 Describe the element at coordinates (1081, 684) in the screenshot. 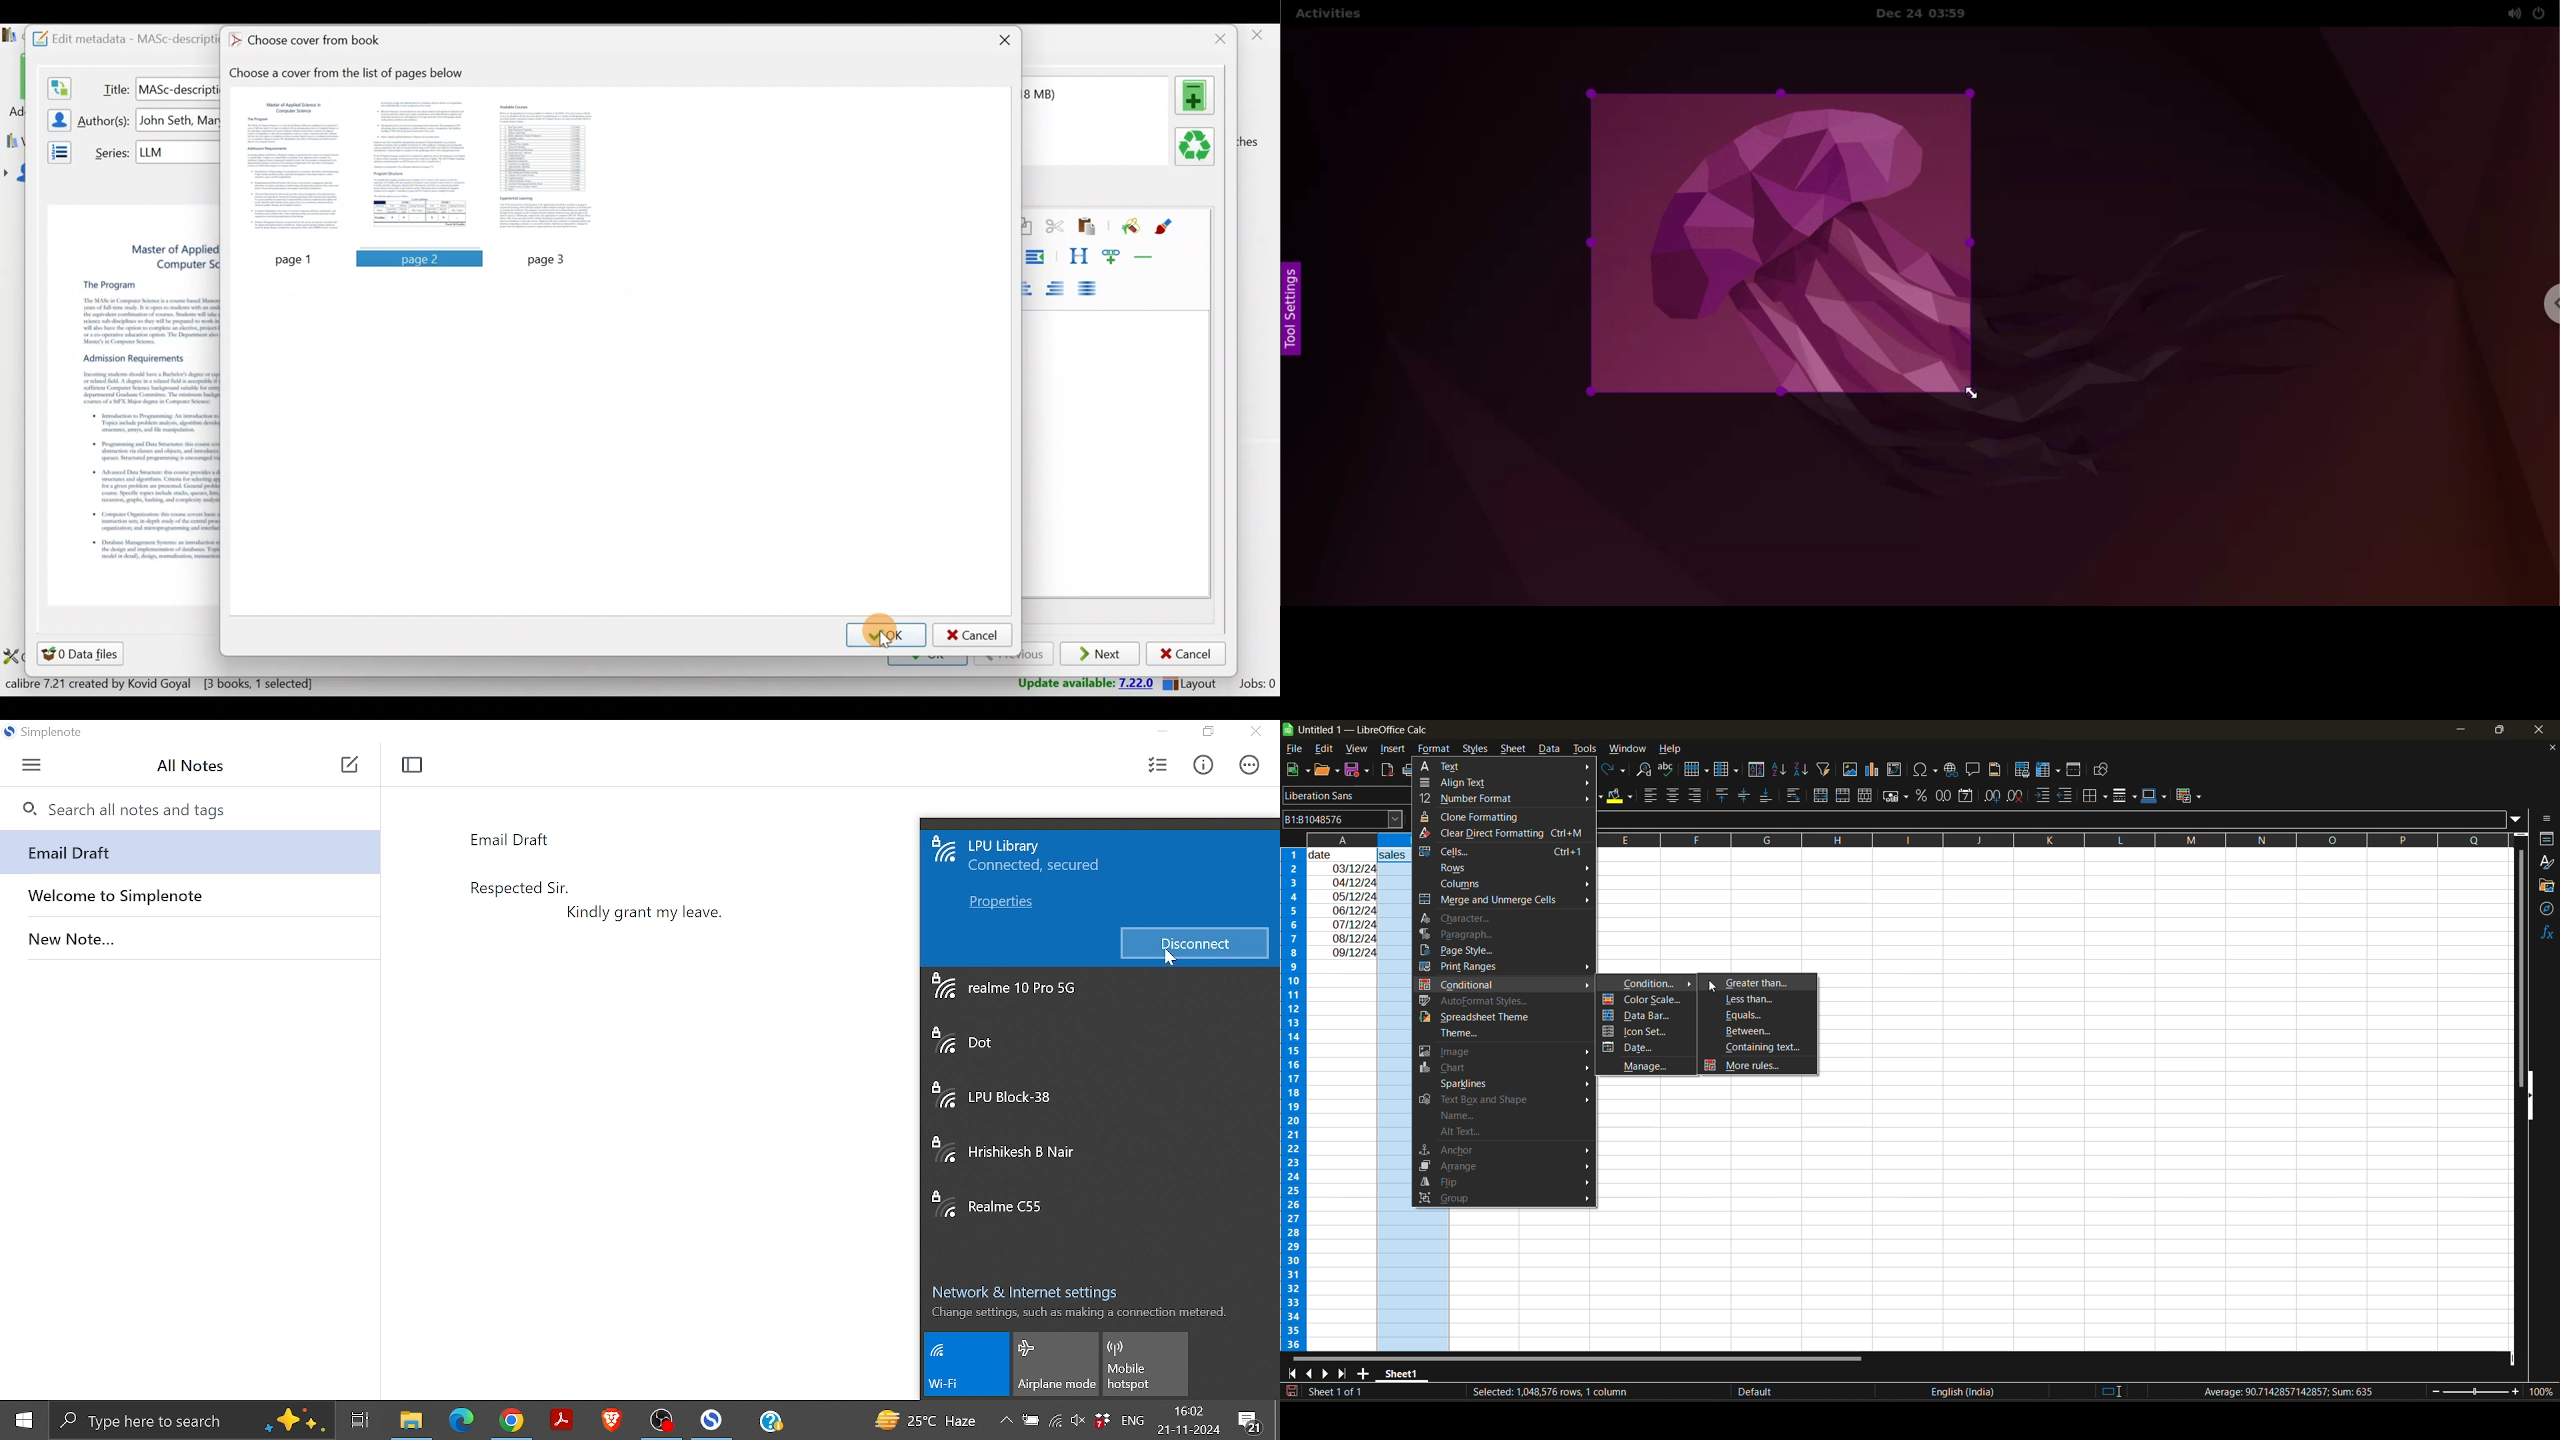

I see `Update` at that location.